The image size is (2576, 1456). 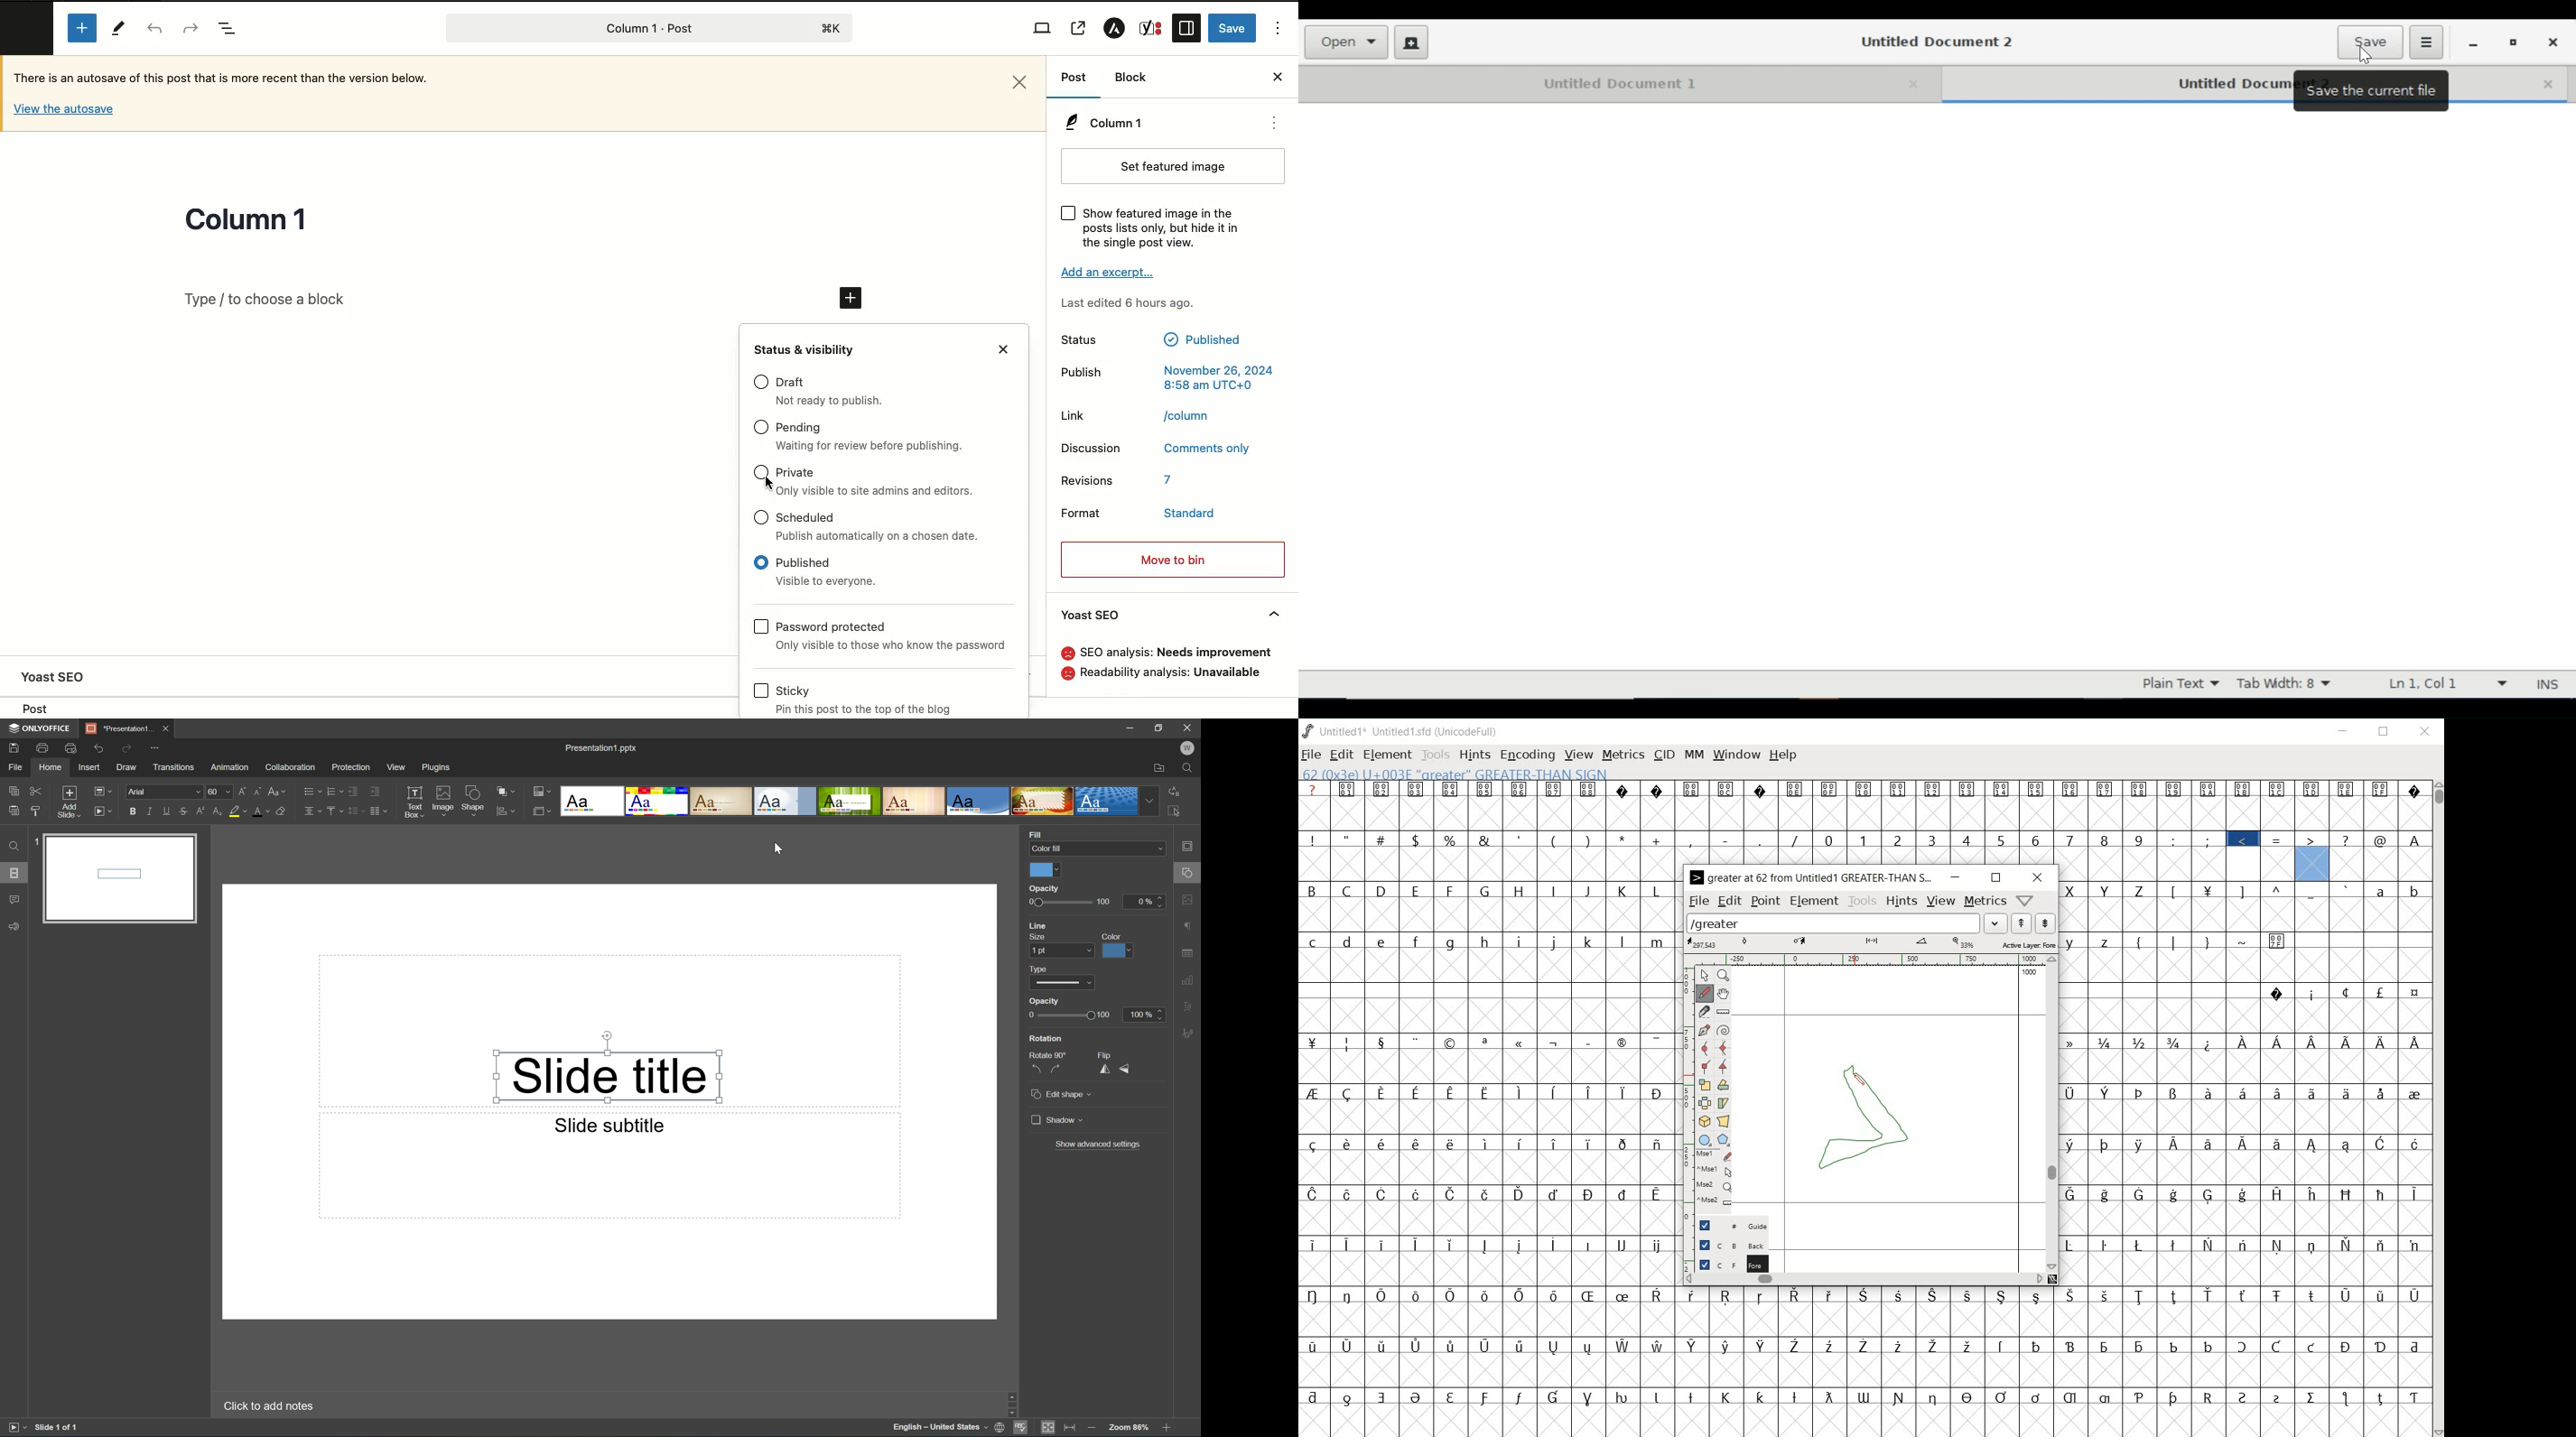 What do you see at coordinates (155, 29) in the screenshot?
I see `Undo` at bounding box center [155, 29].